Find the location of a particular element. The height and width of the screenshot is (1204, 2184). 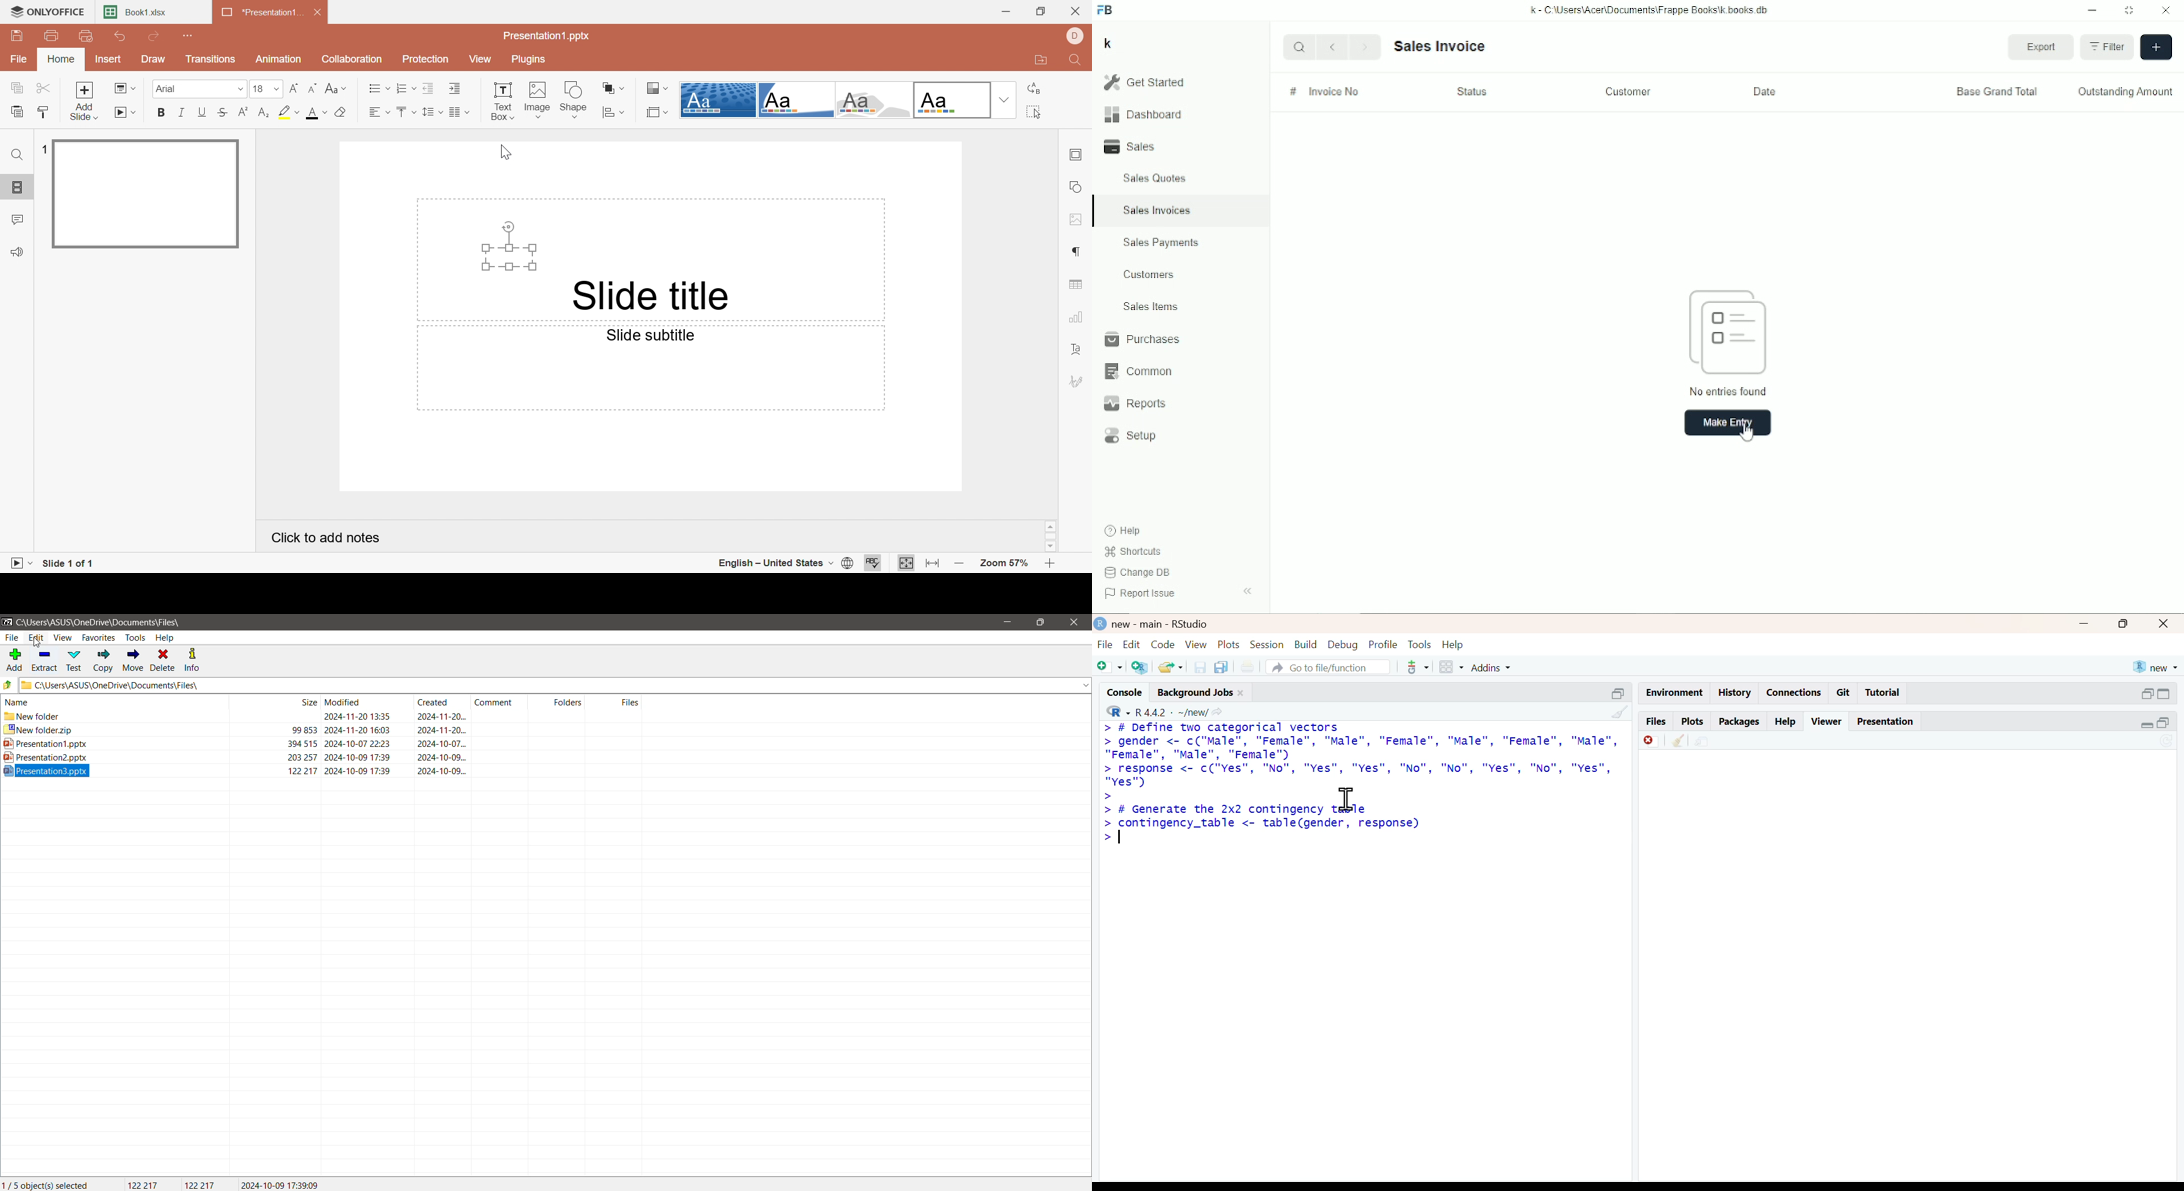

help is located at coordinates (1453, 646).